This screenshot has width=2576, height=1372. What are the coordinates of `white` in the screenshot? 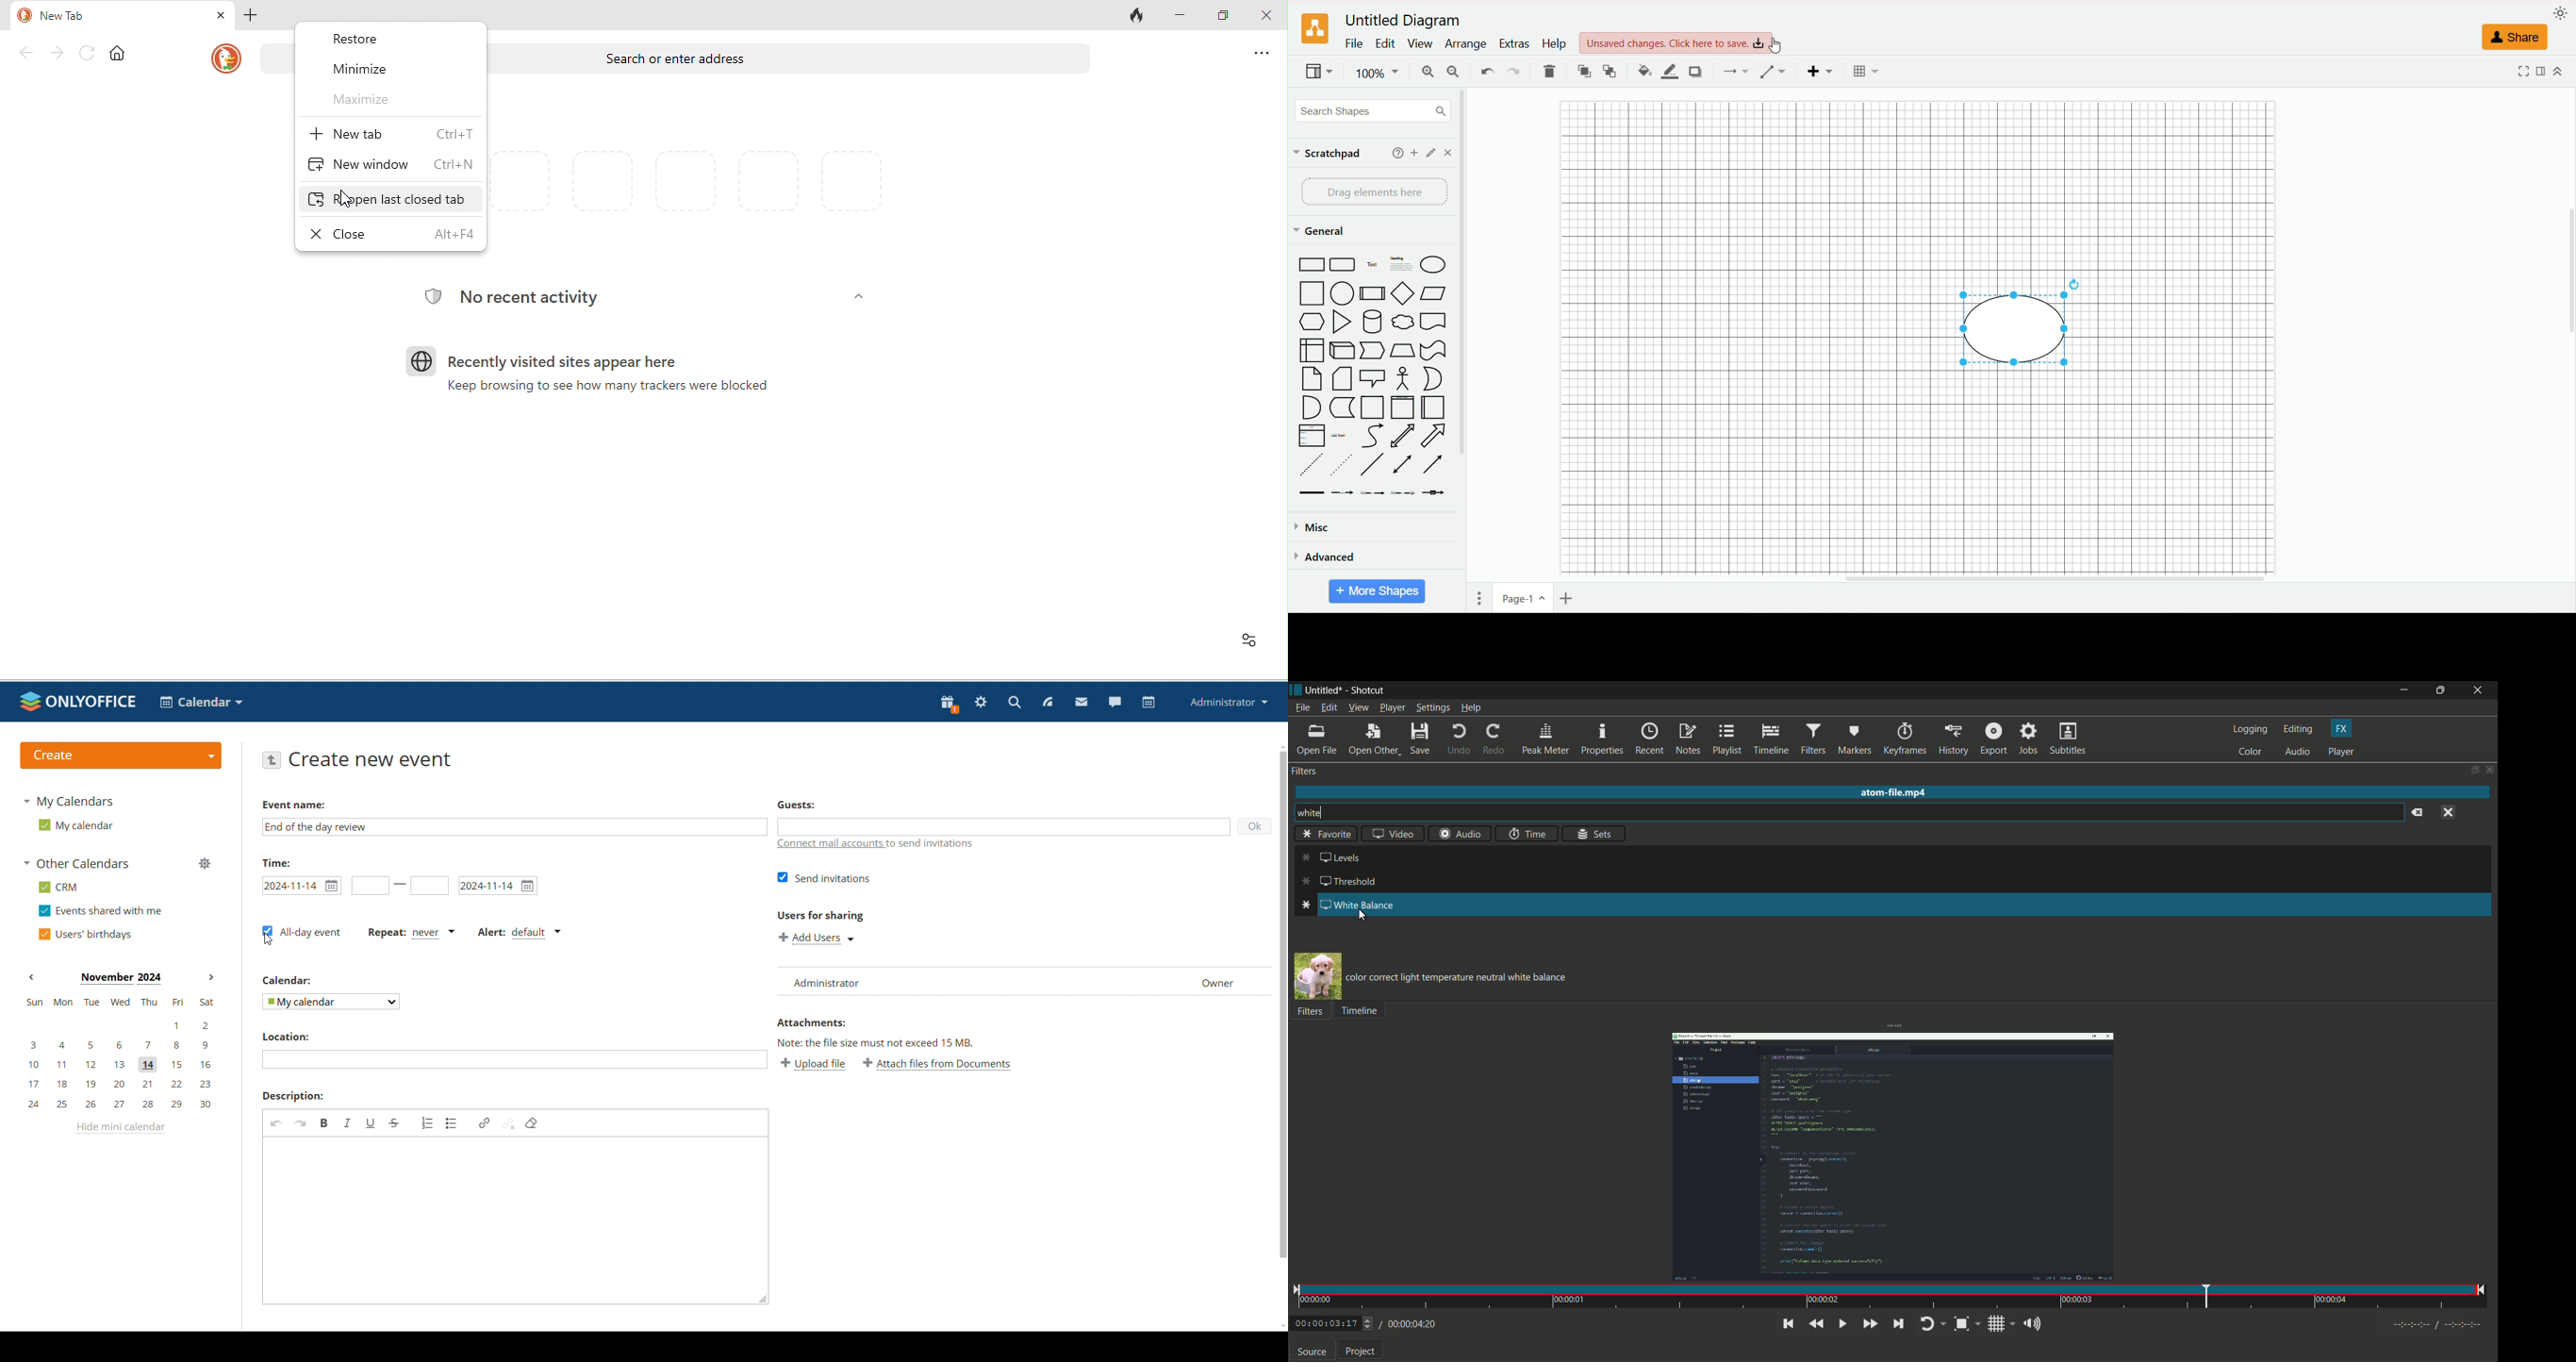 It's located at (1324, 812).